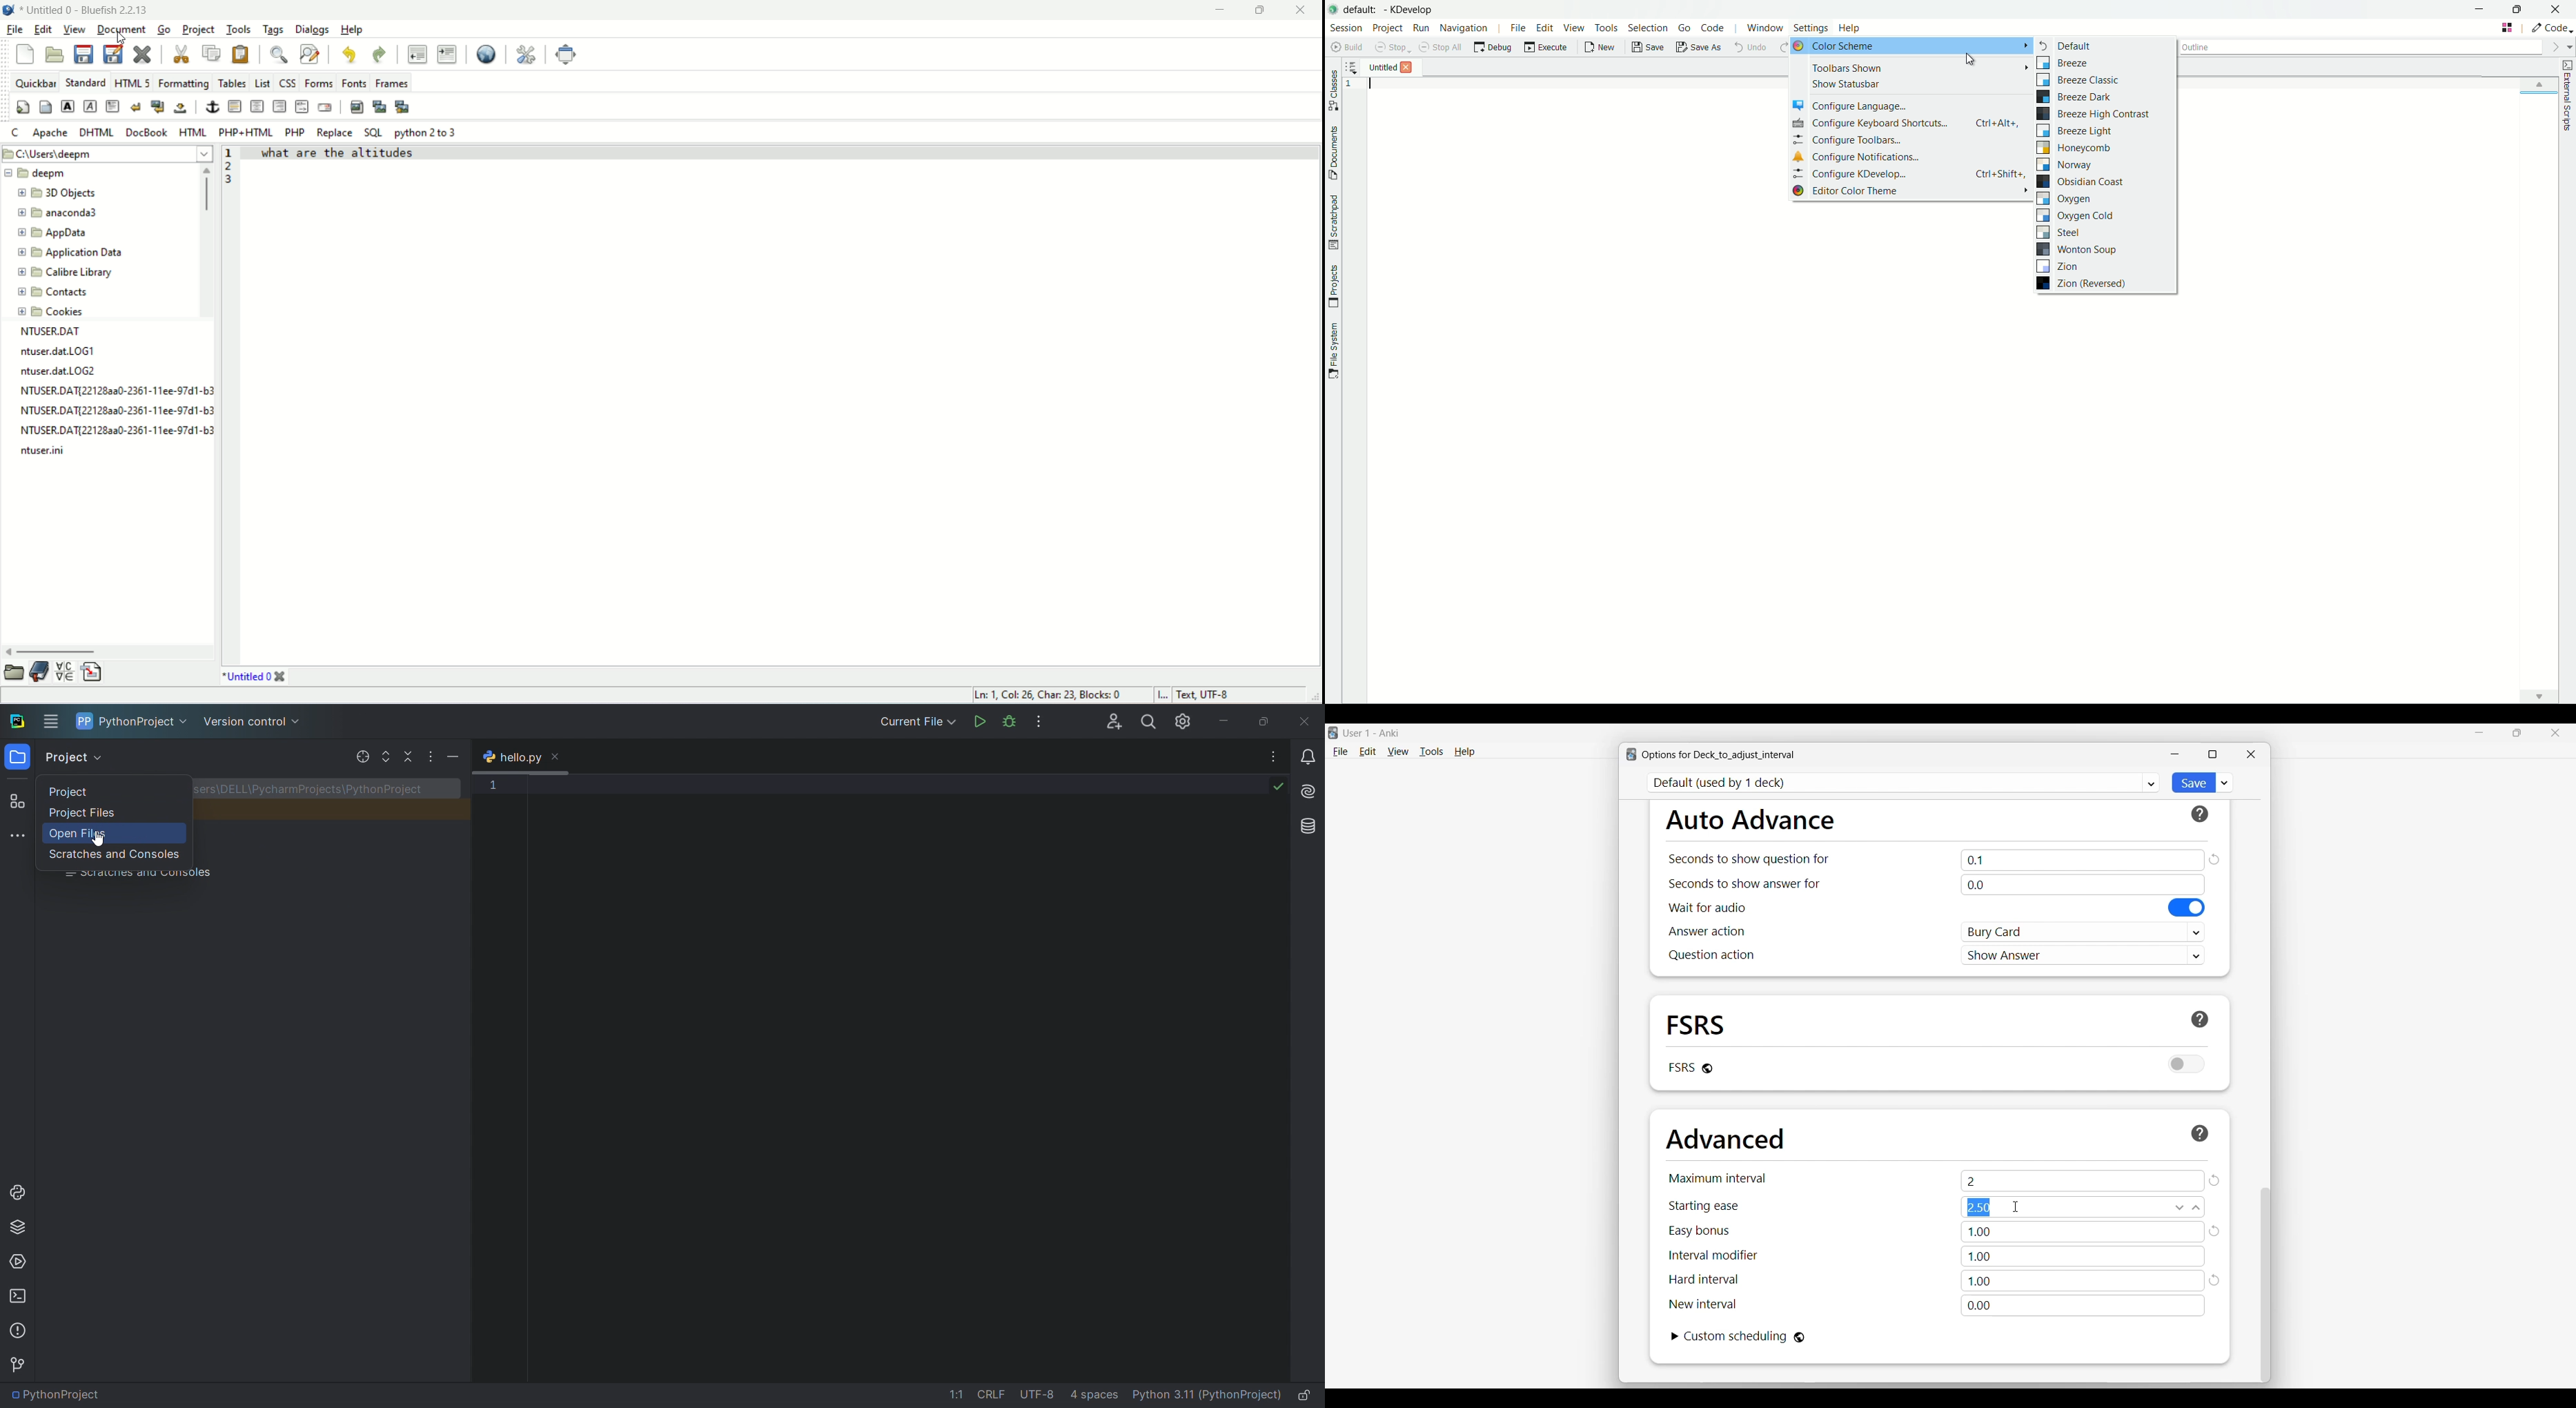  I want to click on collapse, so click(406, 756).